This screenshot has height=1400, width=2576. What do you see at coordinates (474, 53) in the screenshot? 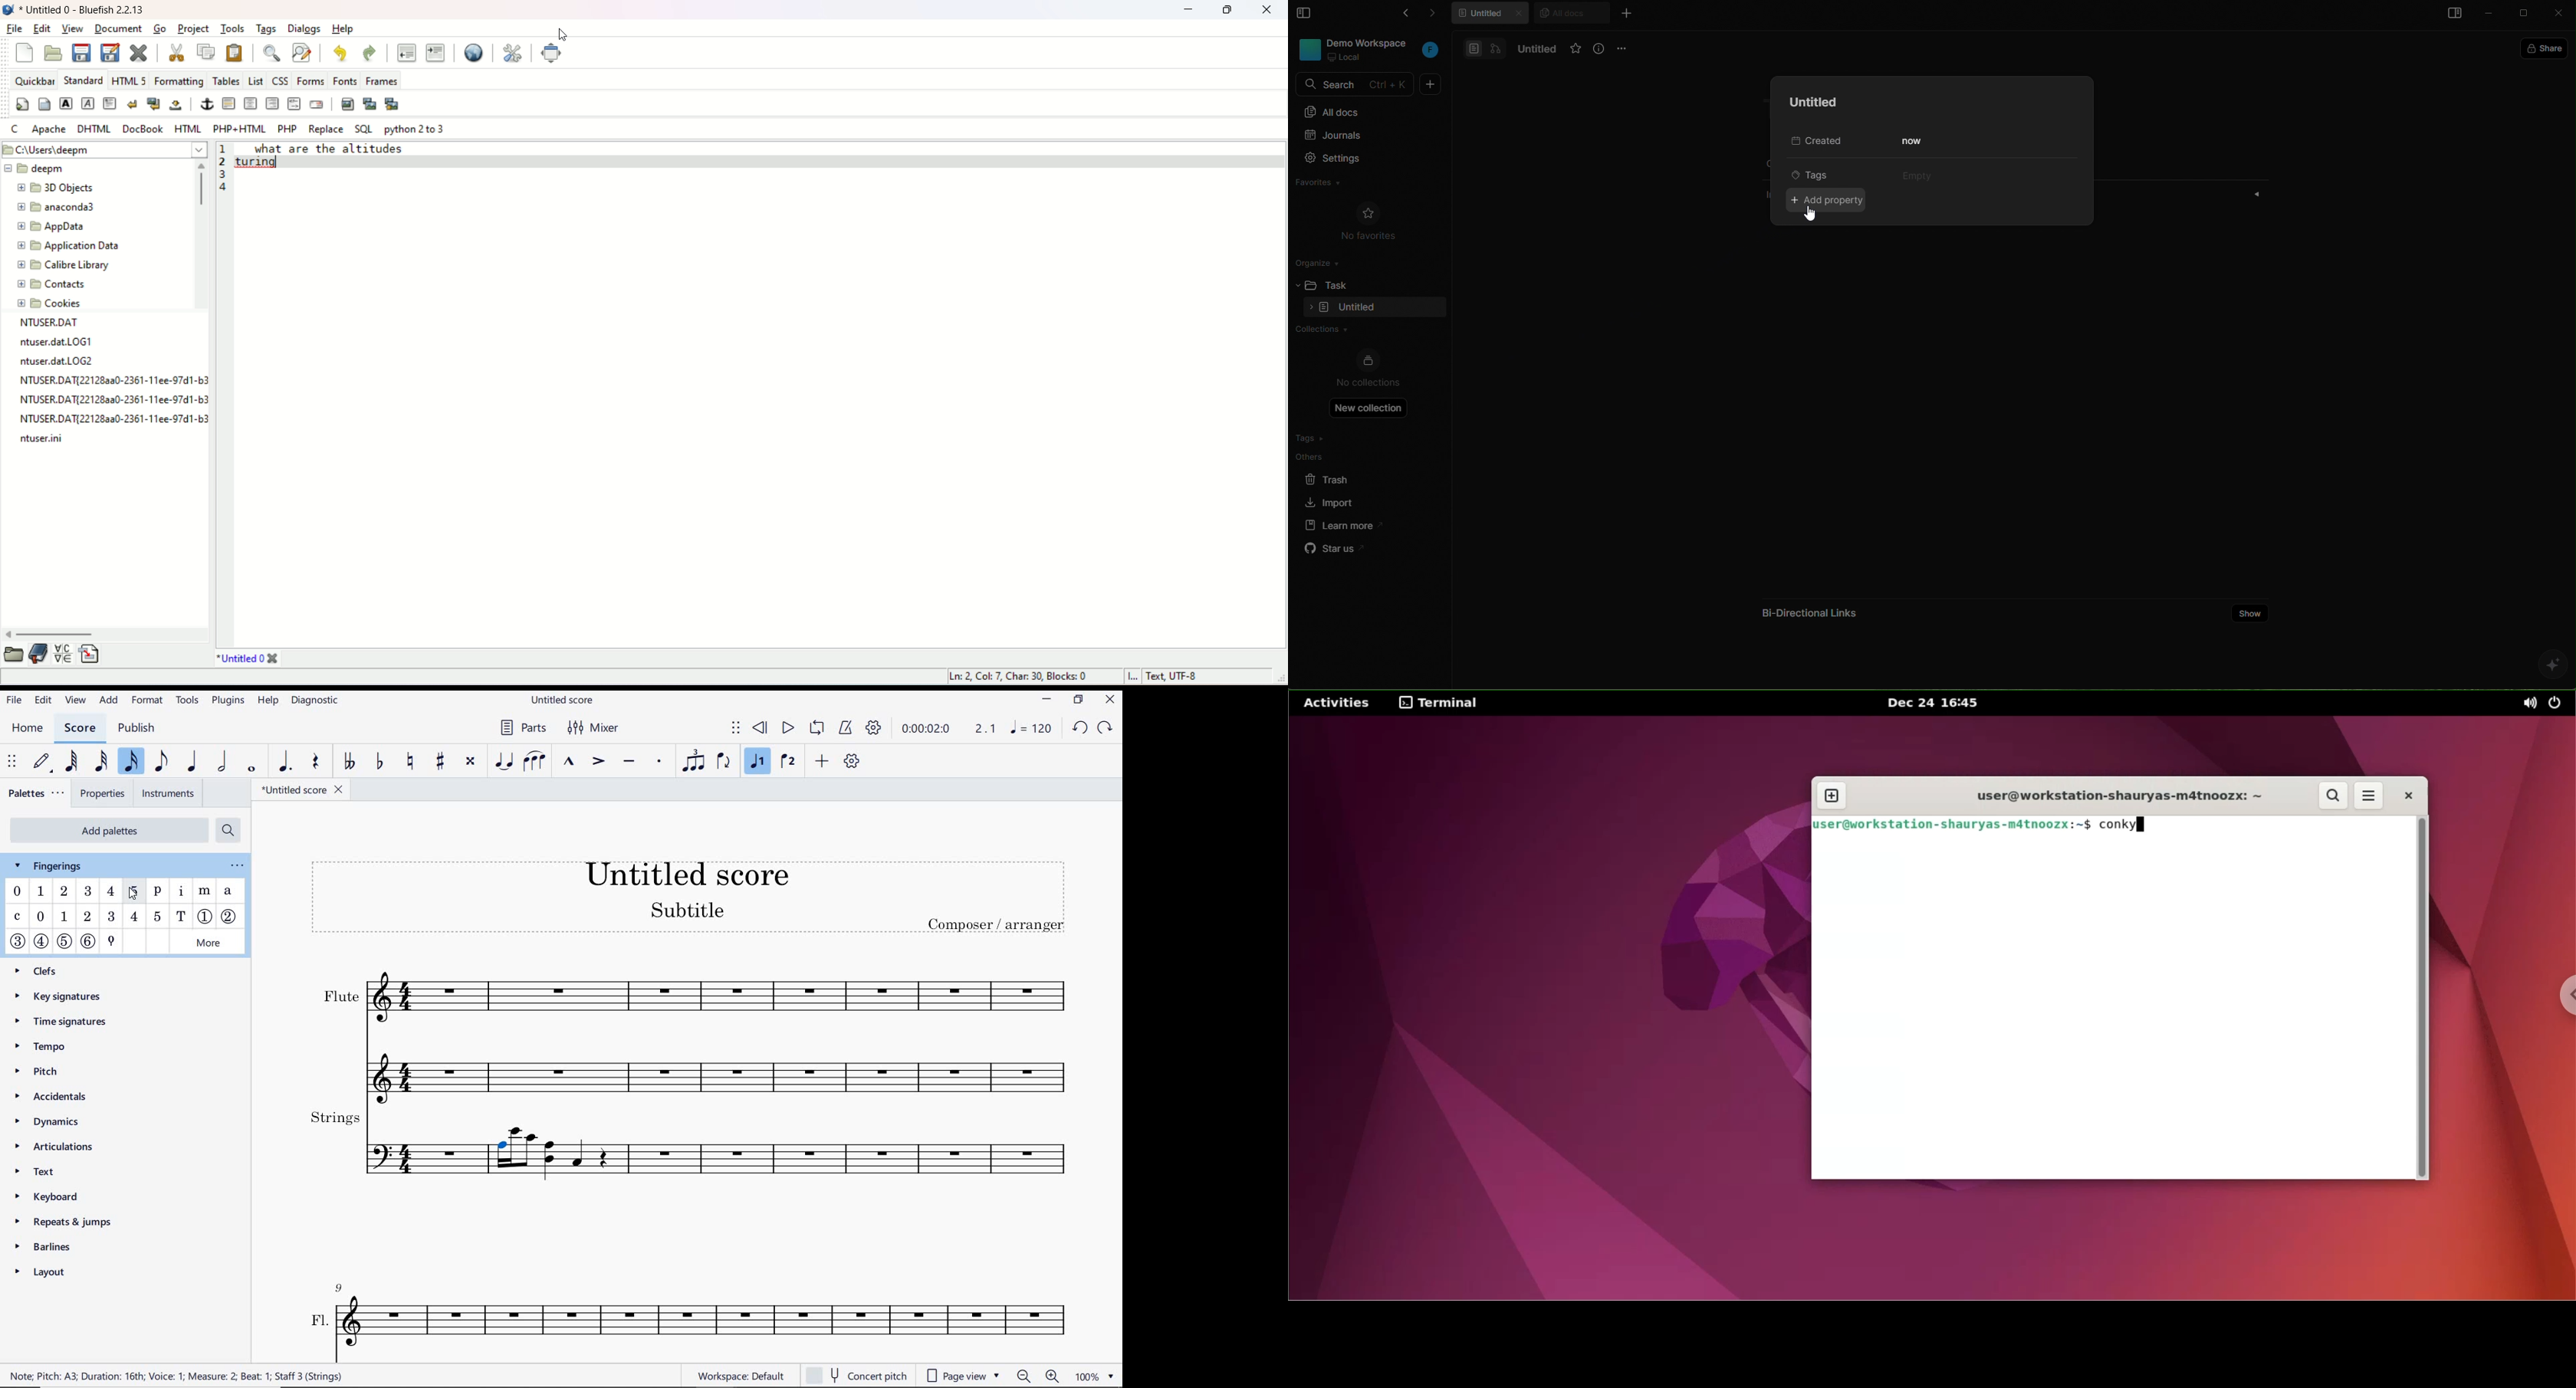
I see `preview in browser` at bounding box center [474, 53].